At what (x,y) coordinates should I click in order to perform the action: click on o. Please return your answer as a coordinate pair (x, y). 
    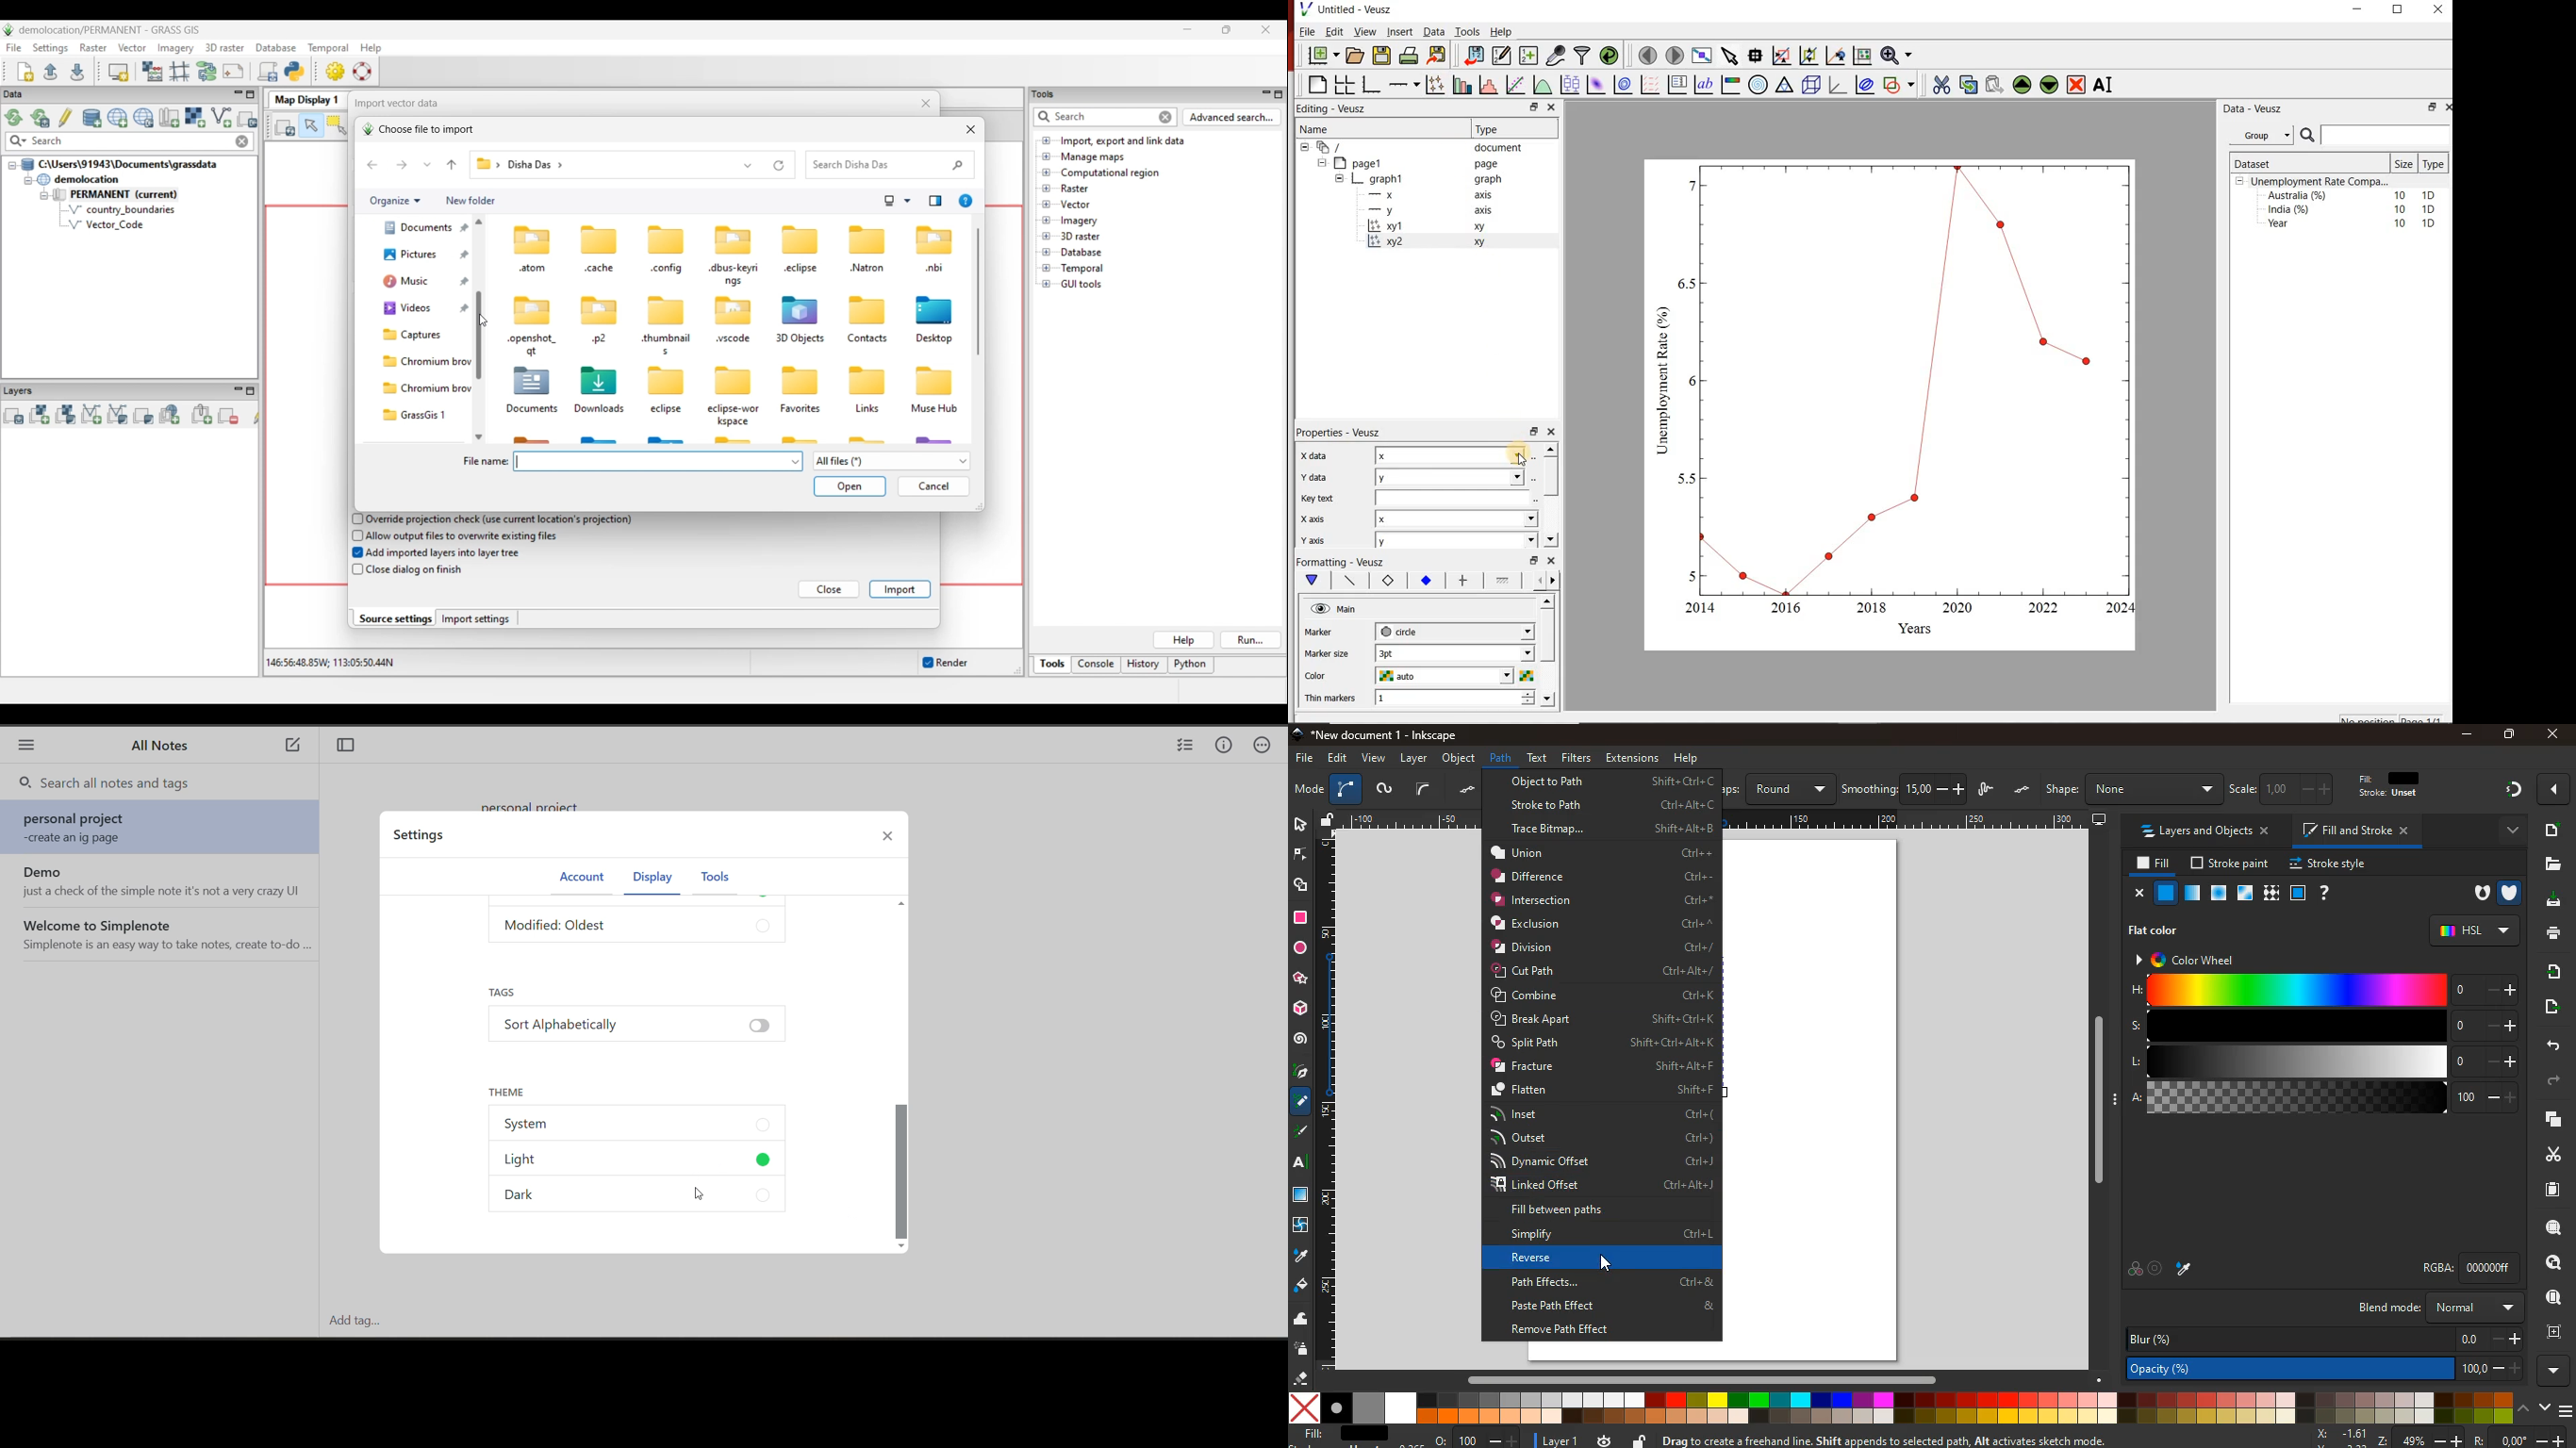
    Looking at the image, I should click on (1477, 1440).